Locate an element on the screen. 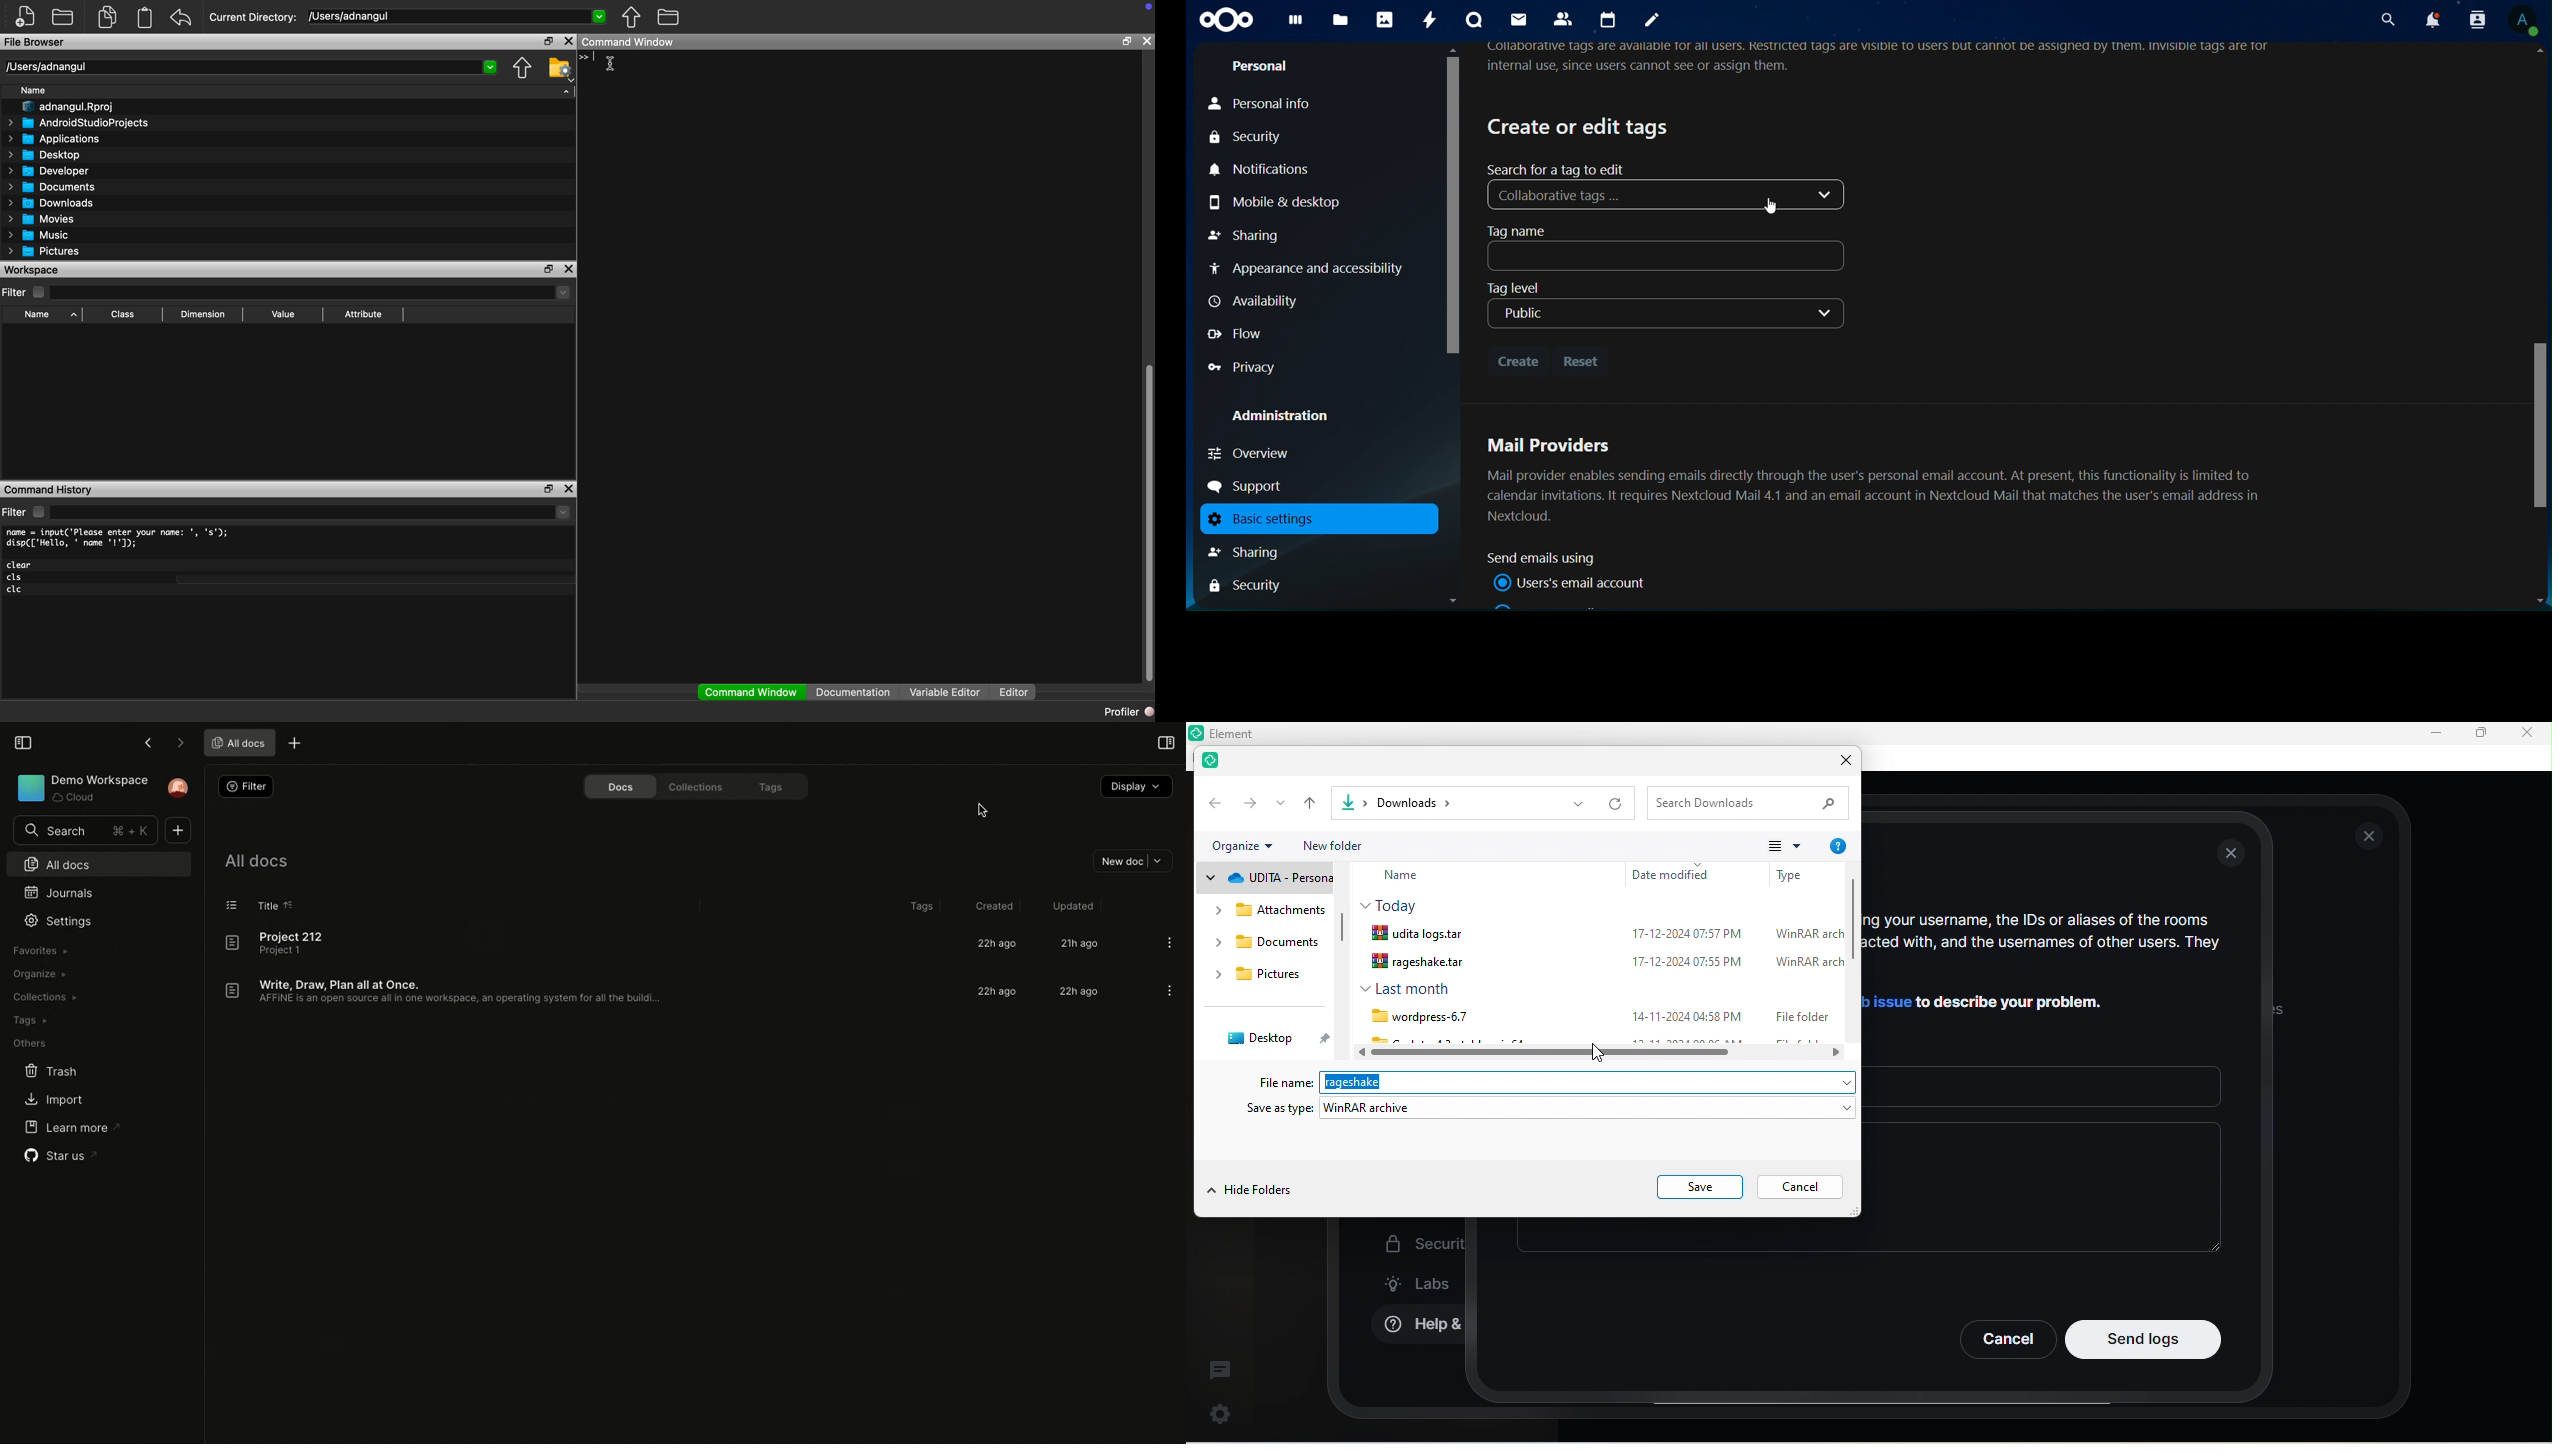 The image size is (2576, 1456). Downloads is located at coordinates (52, 203).